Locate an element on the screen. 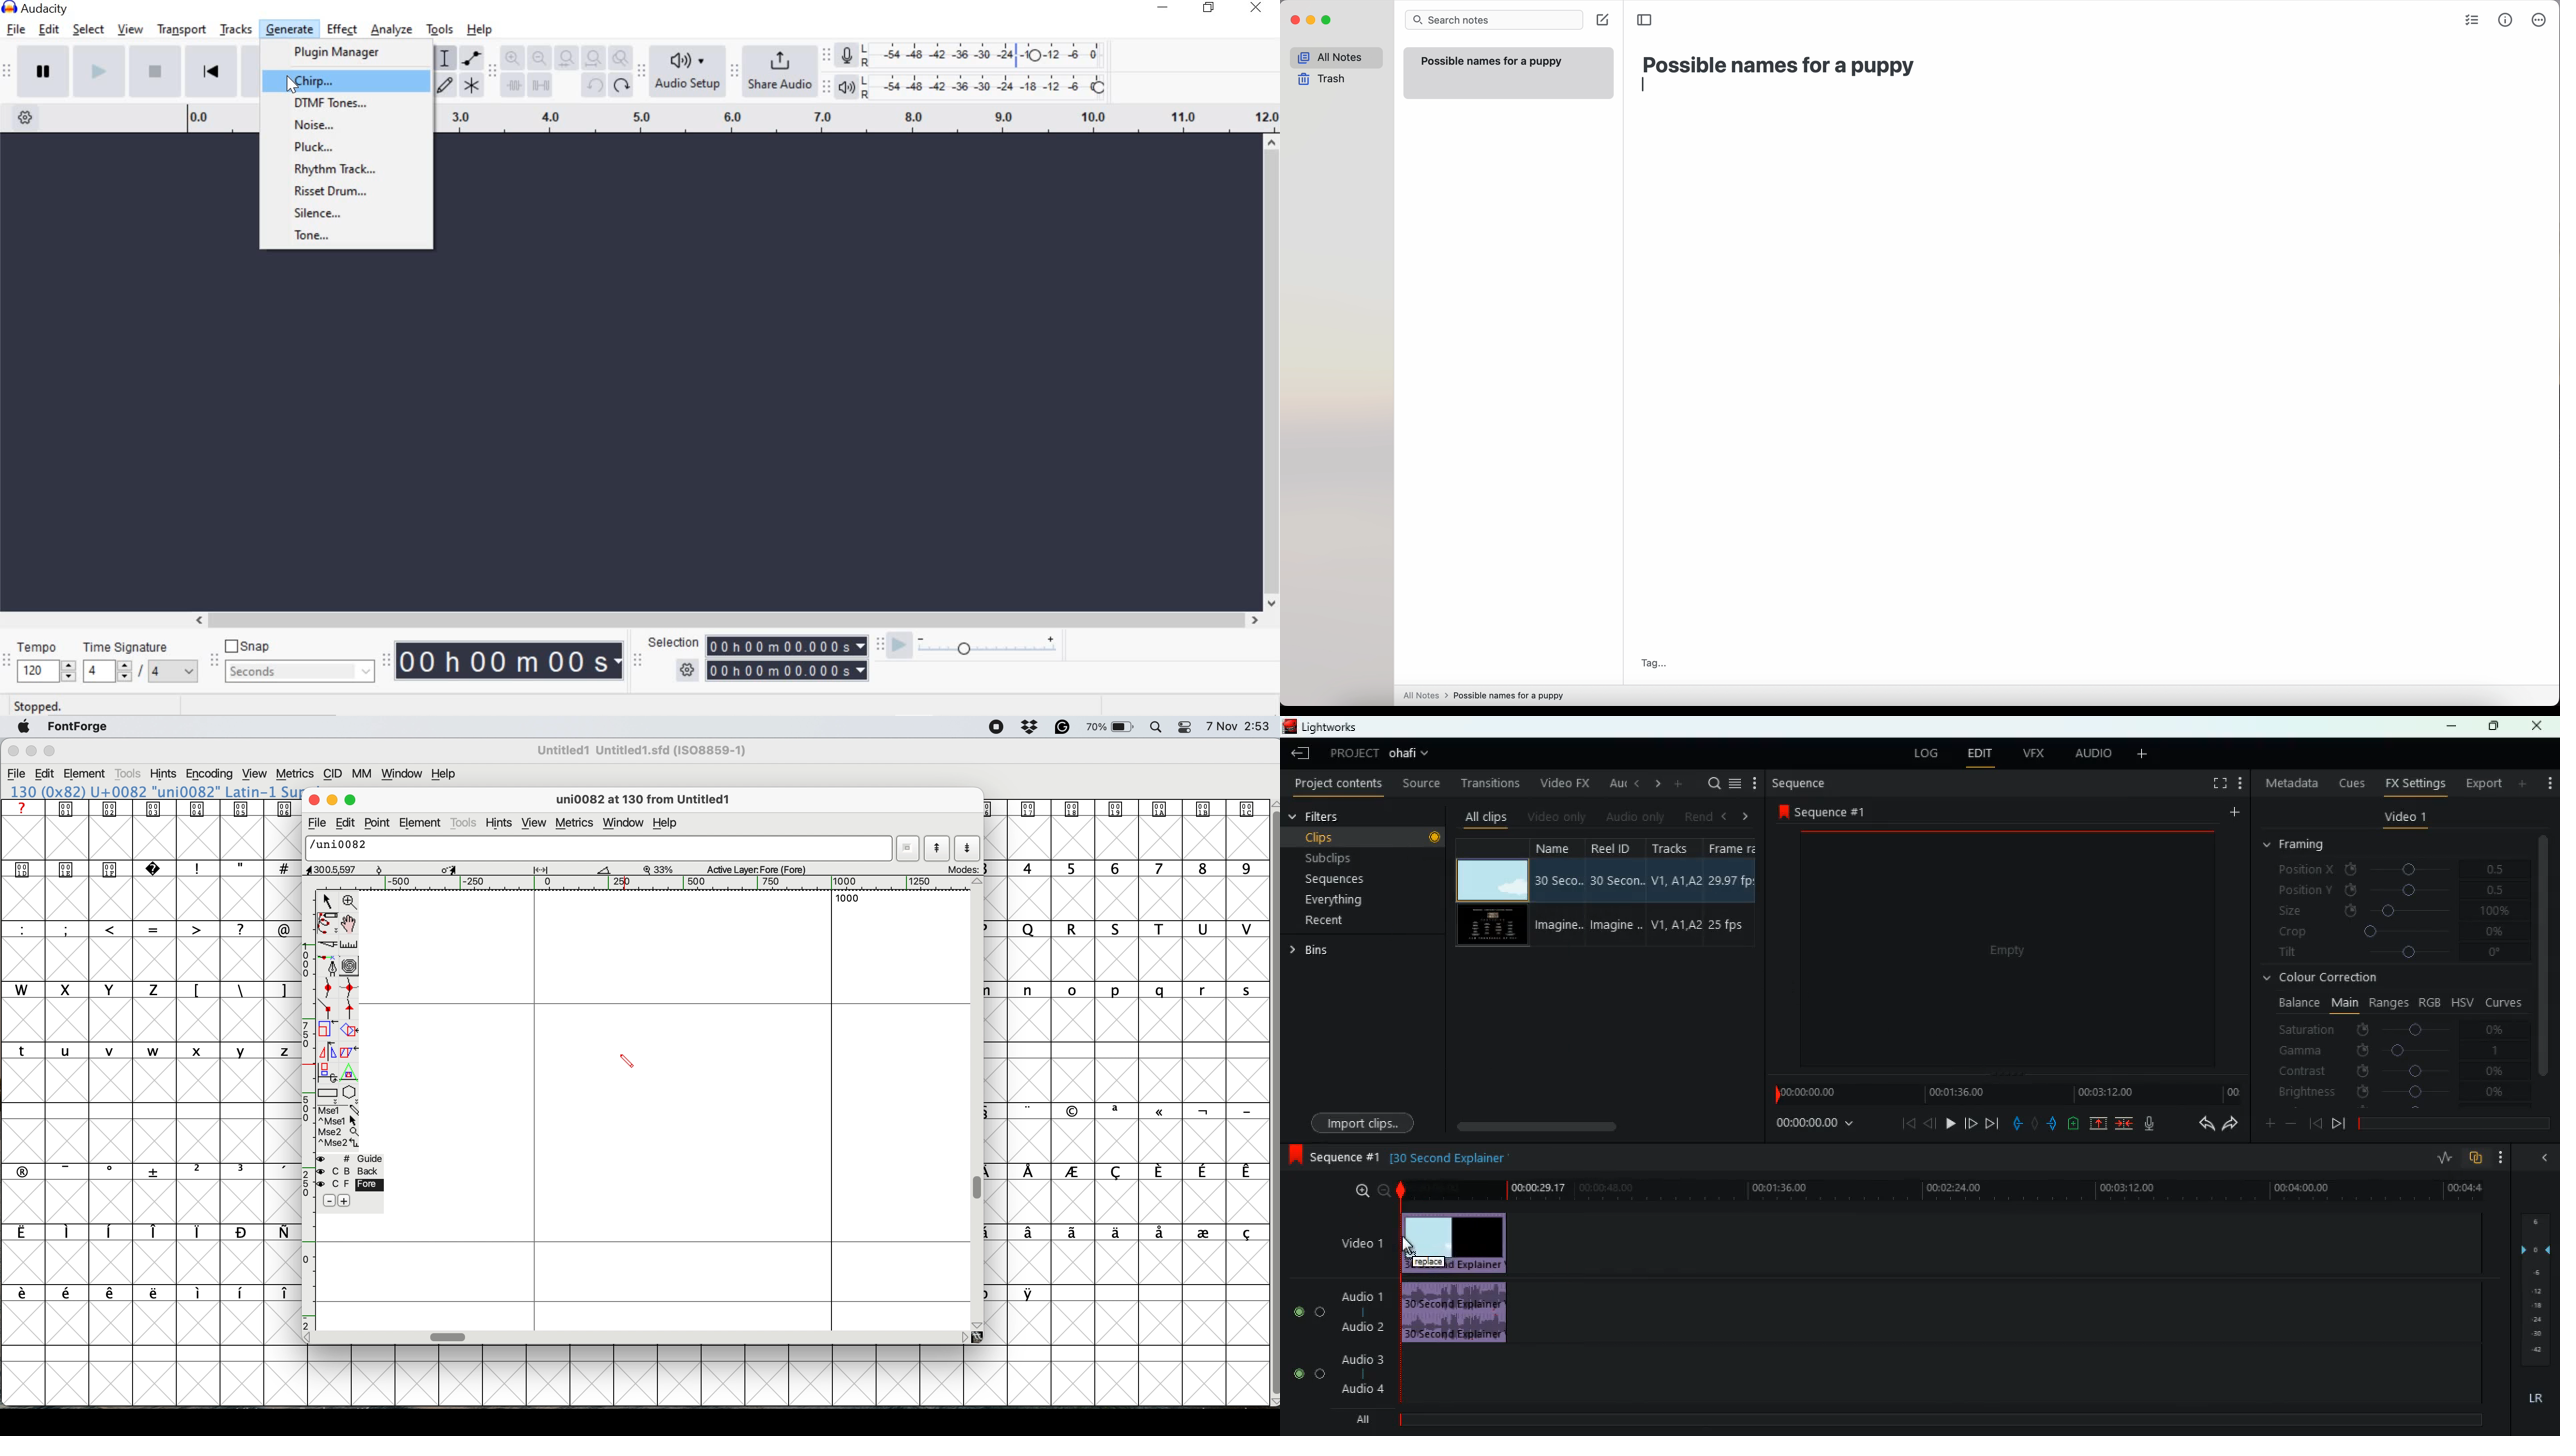 The image size is (2576, 1456). main is located at coordinates (2344, 1001).